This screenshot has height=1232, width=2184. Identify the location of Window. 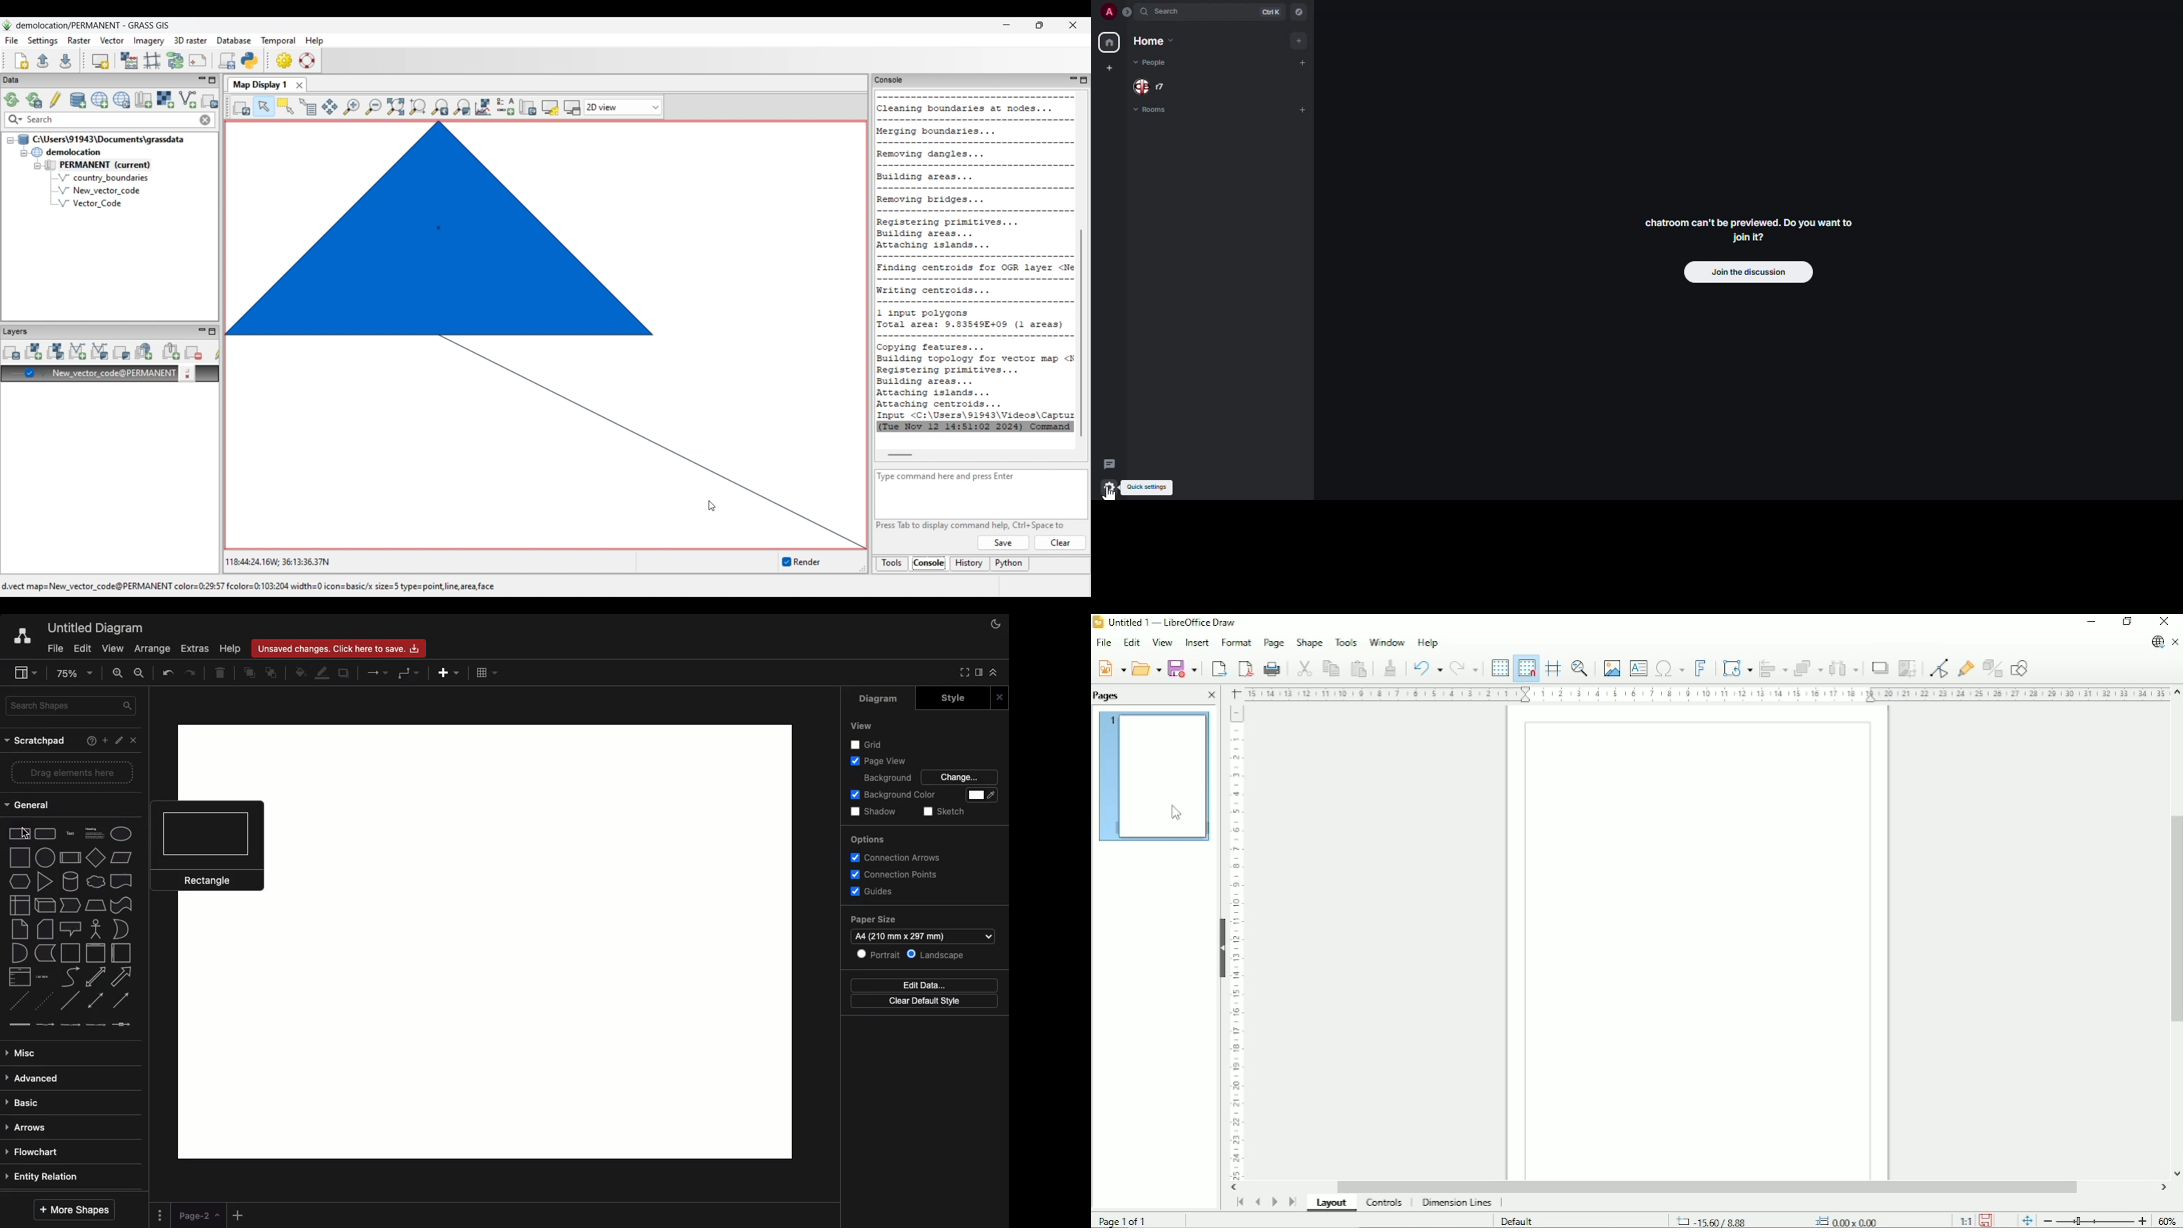
(1387, 640).